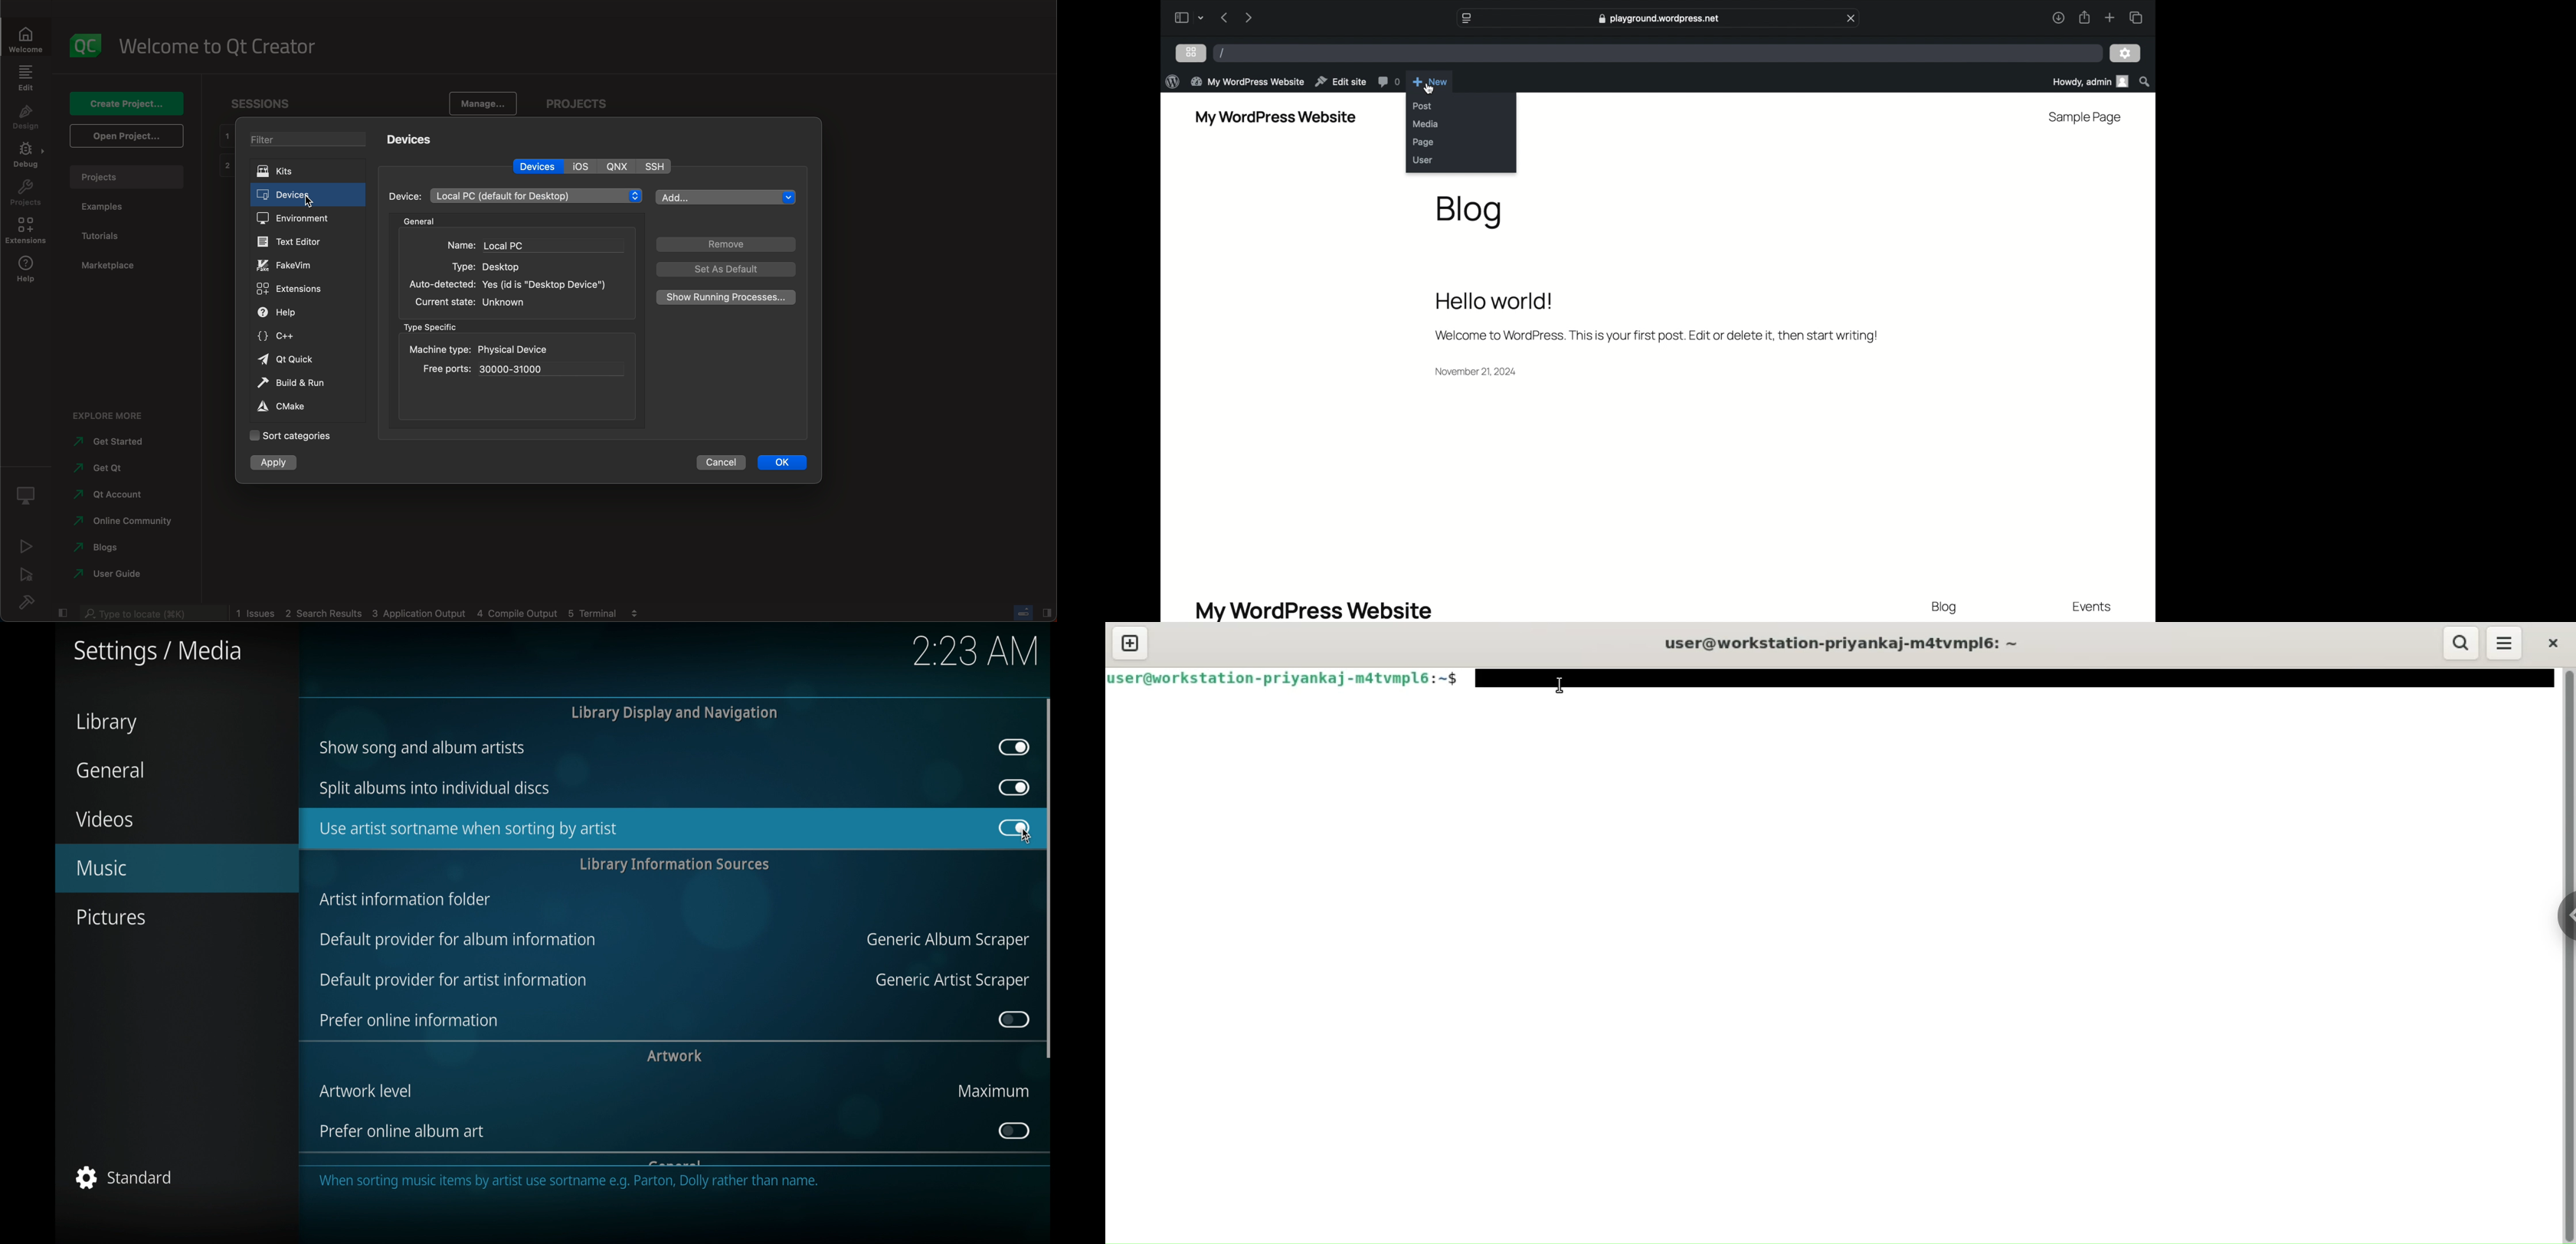  Describe the element at coordinates (127, 176) in the screenshot. I see `projects` at that location.